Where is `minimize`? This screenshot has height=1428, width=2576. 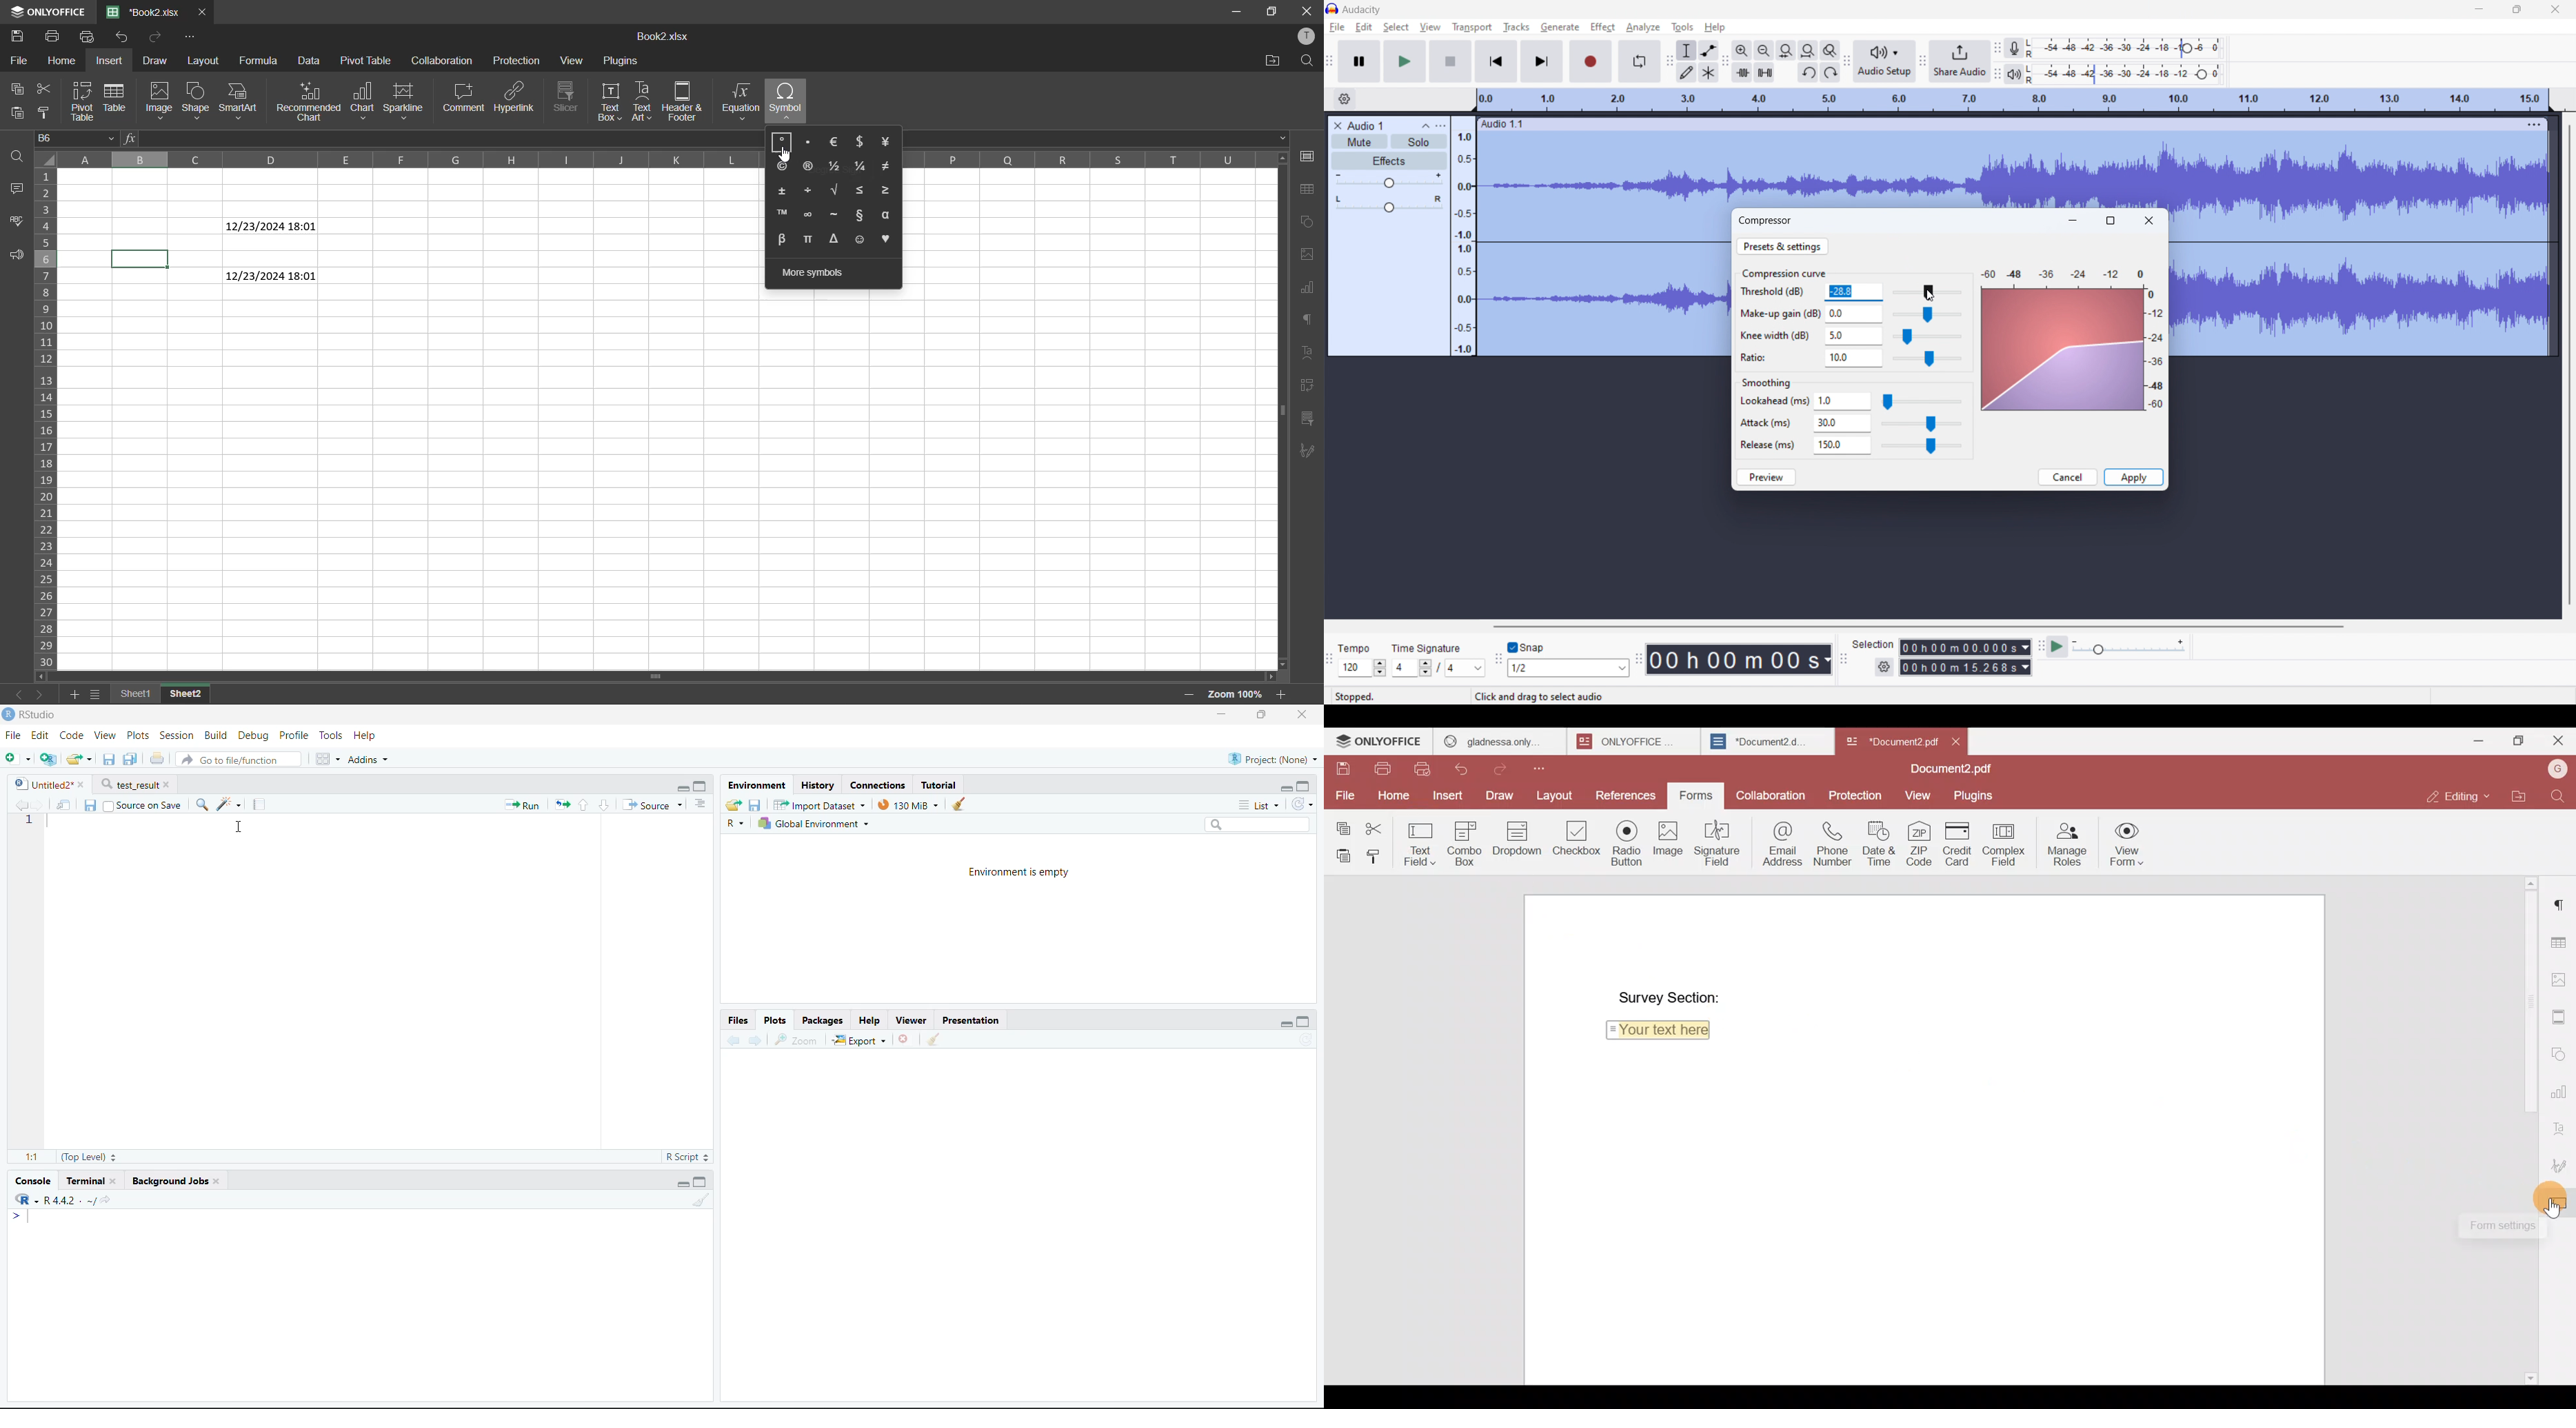
minimize is located at coordinates (2074, 220).